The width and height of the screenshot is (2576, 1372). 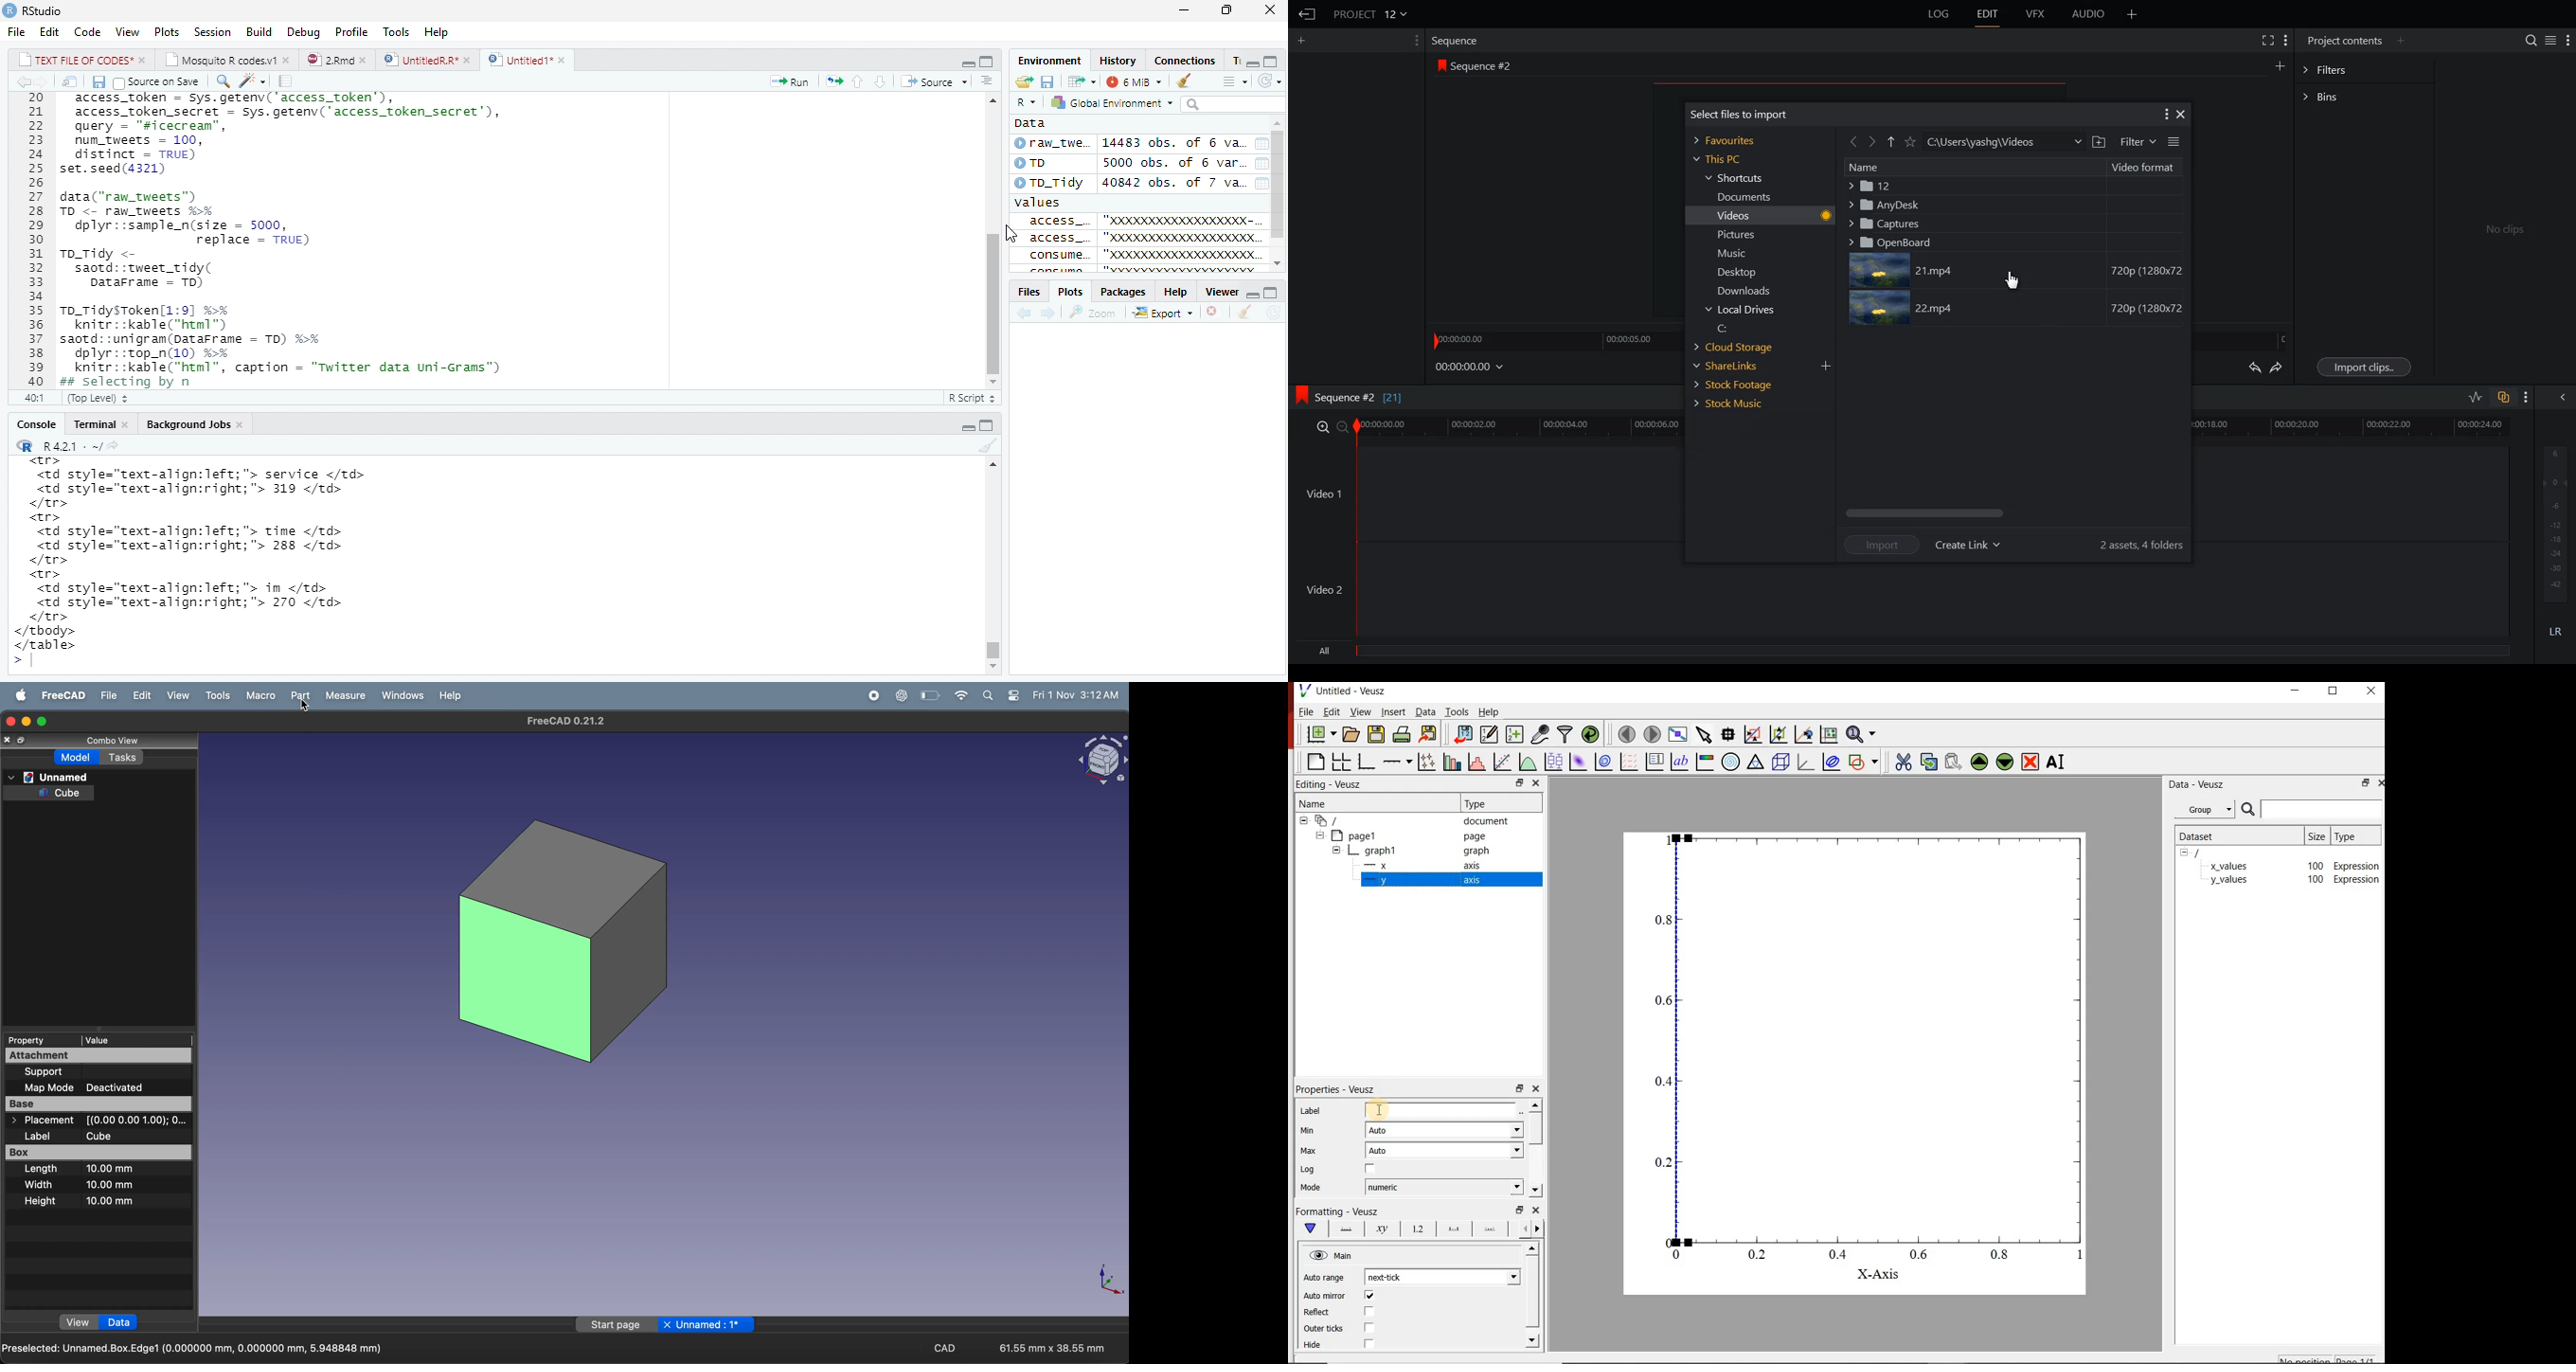 I want to click on save, so click(x=1046, y=81).